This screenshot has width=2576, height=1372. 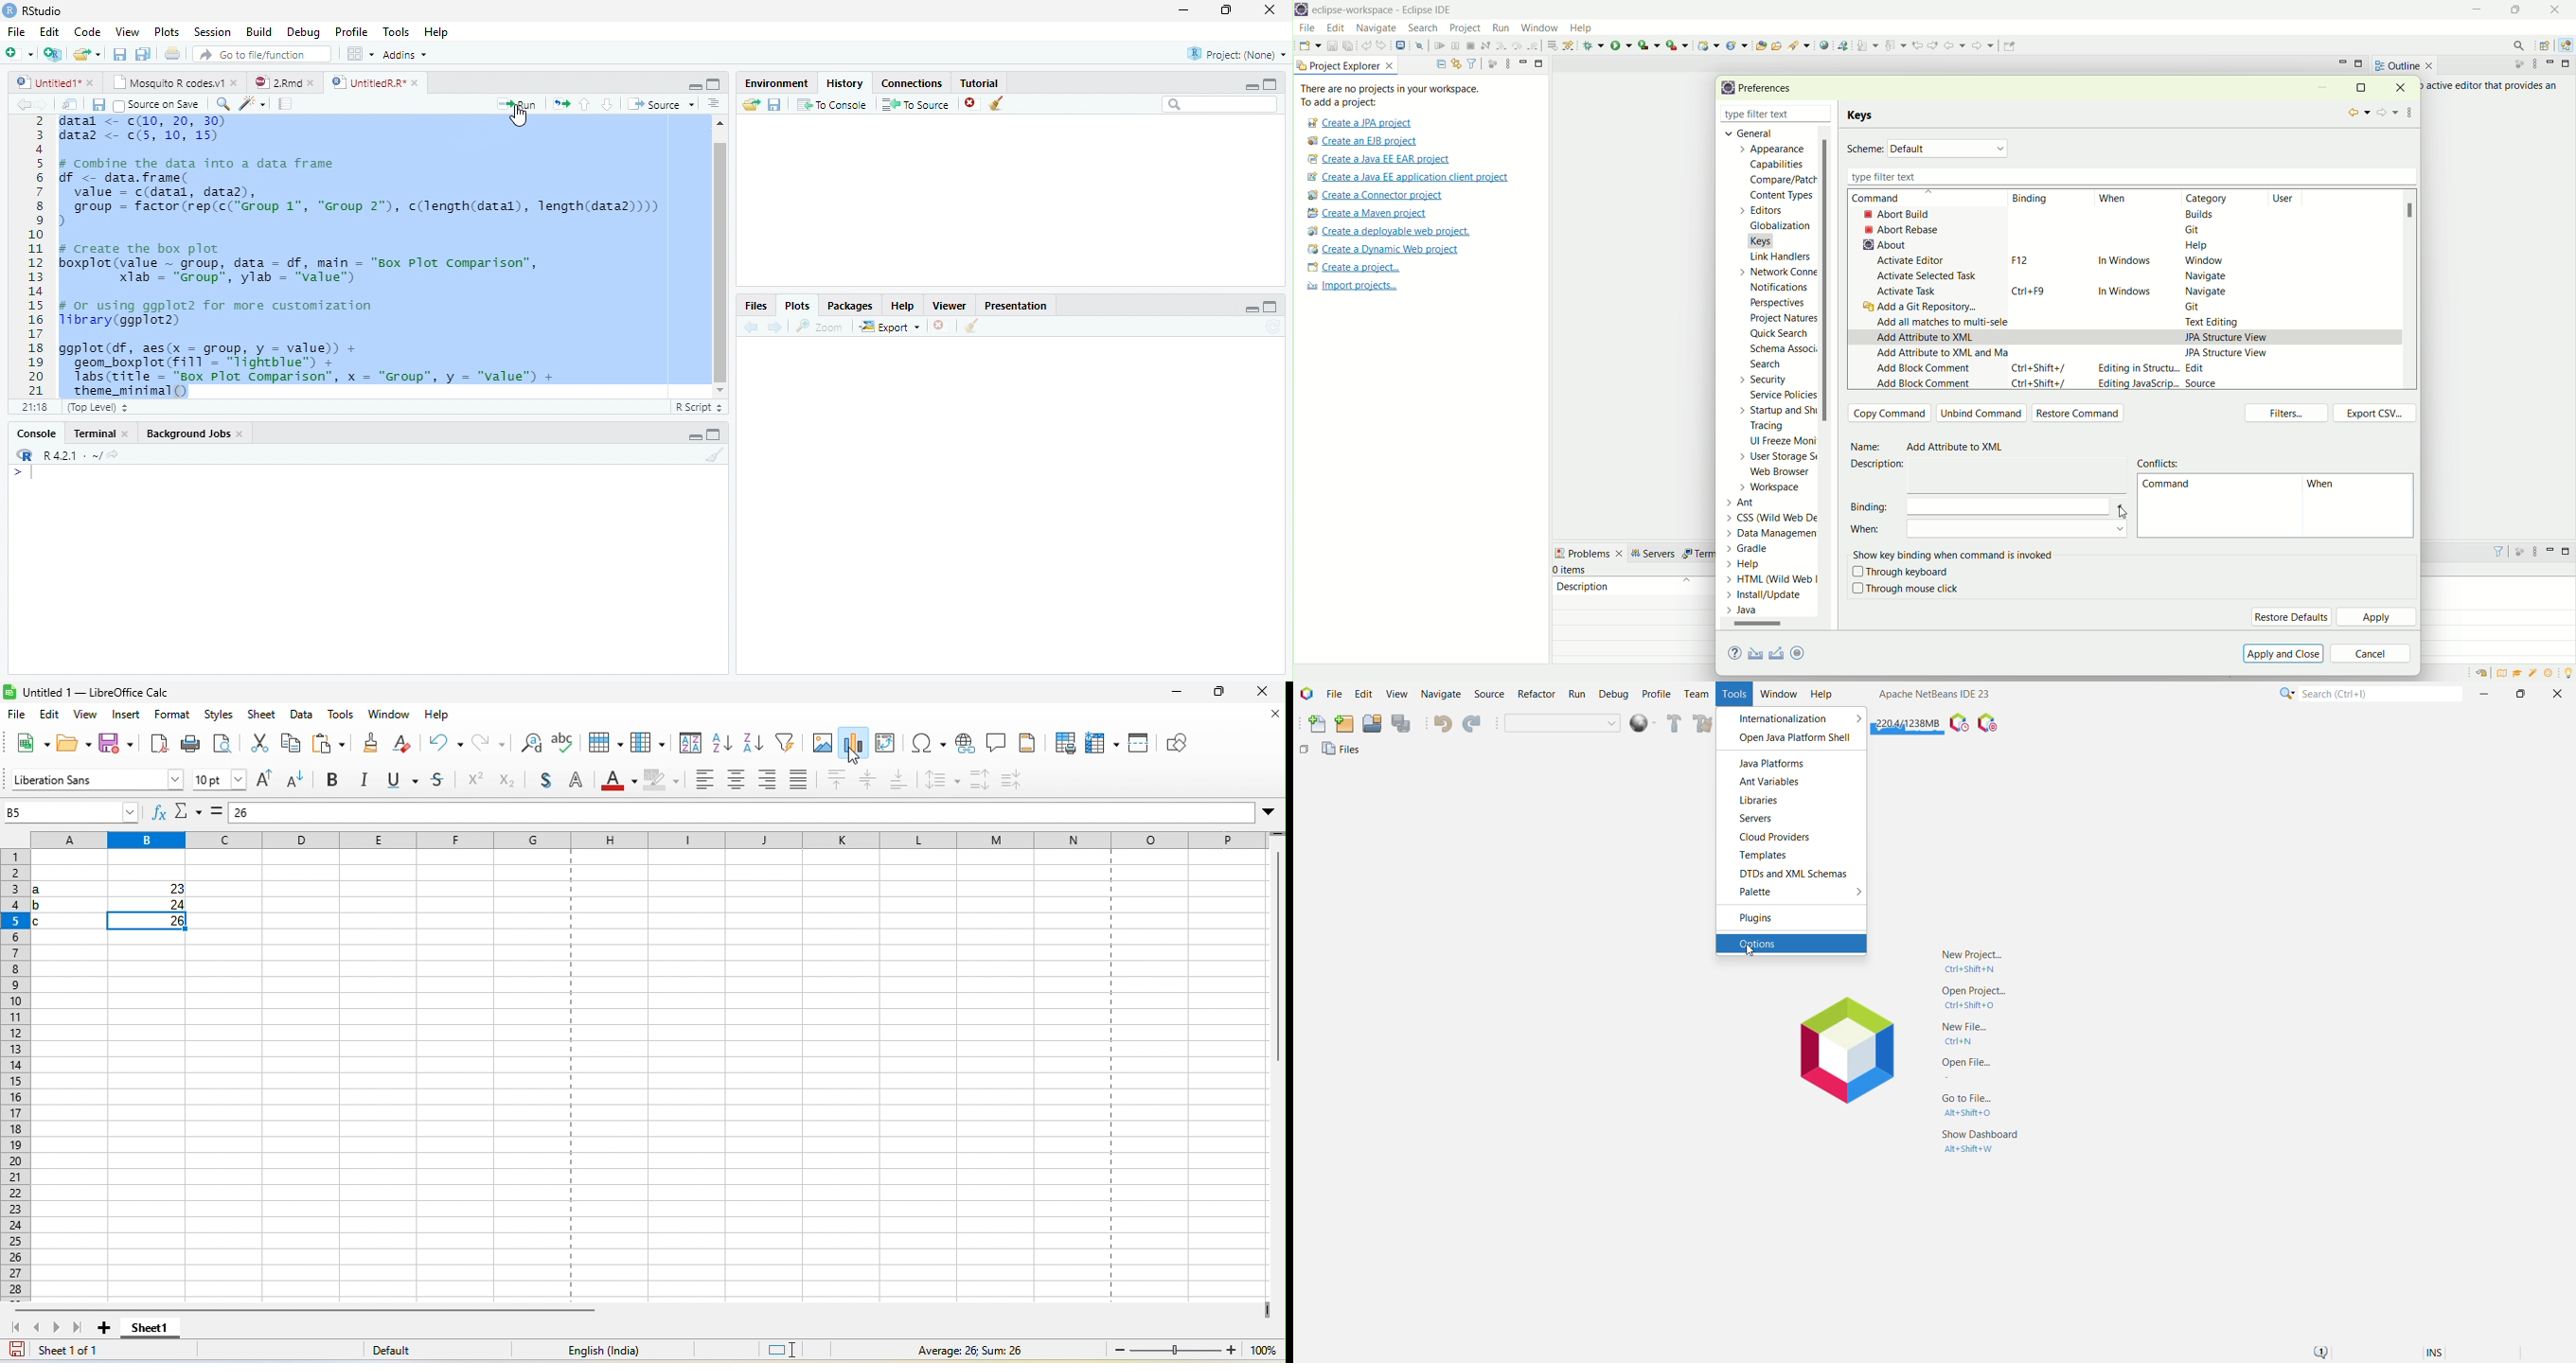 I want to click on Go to next section/chunk, so click(x=607, y=105).